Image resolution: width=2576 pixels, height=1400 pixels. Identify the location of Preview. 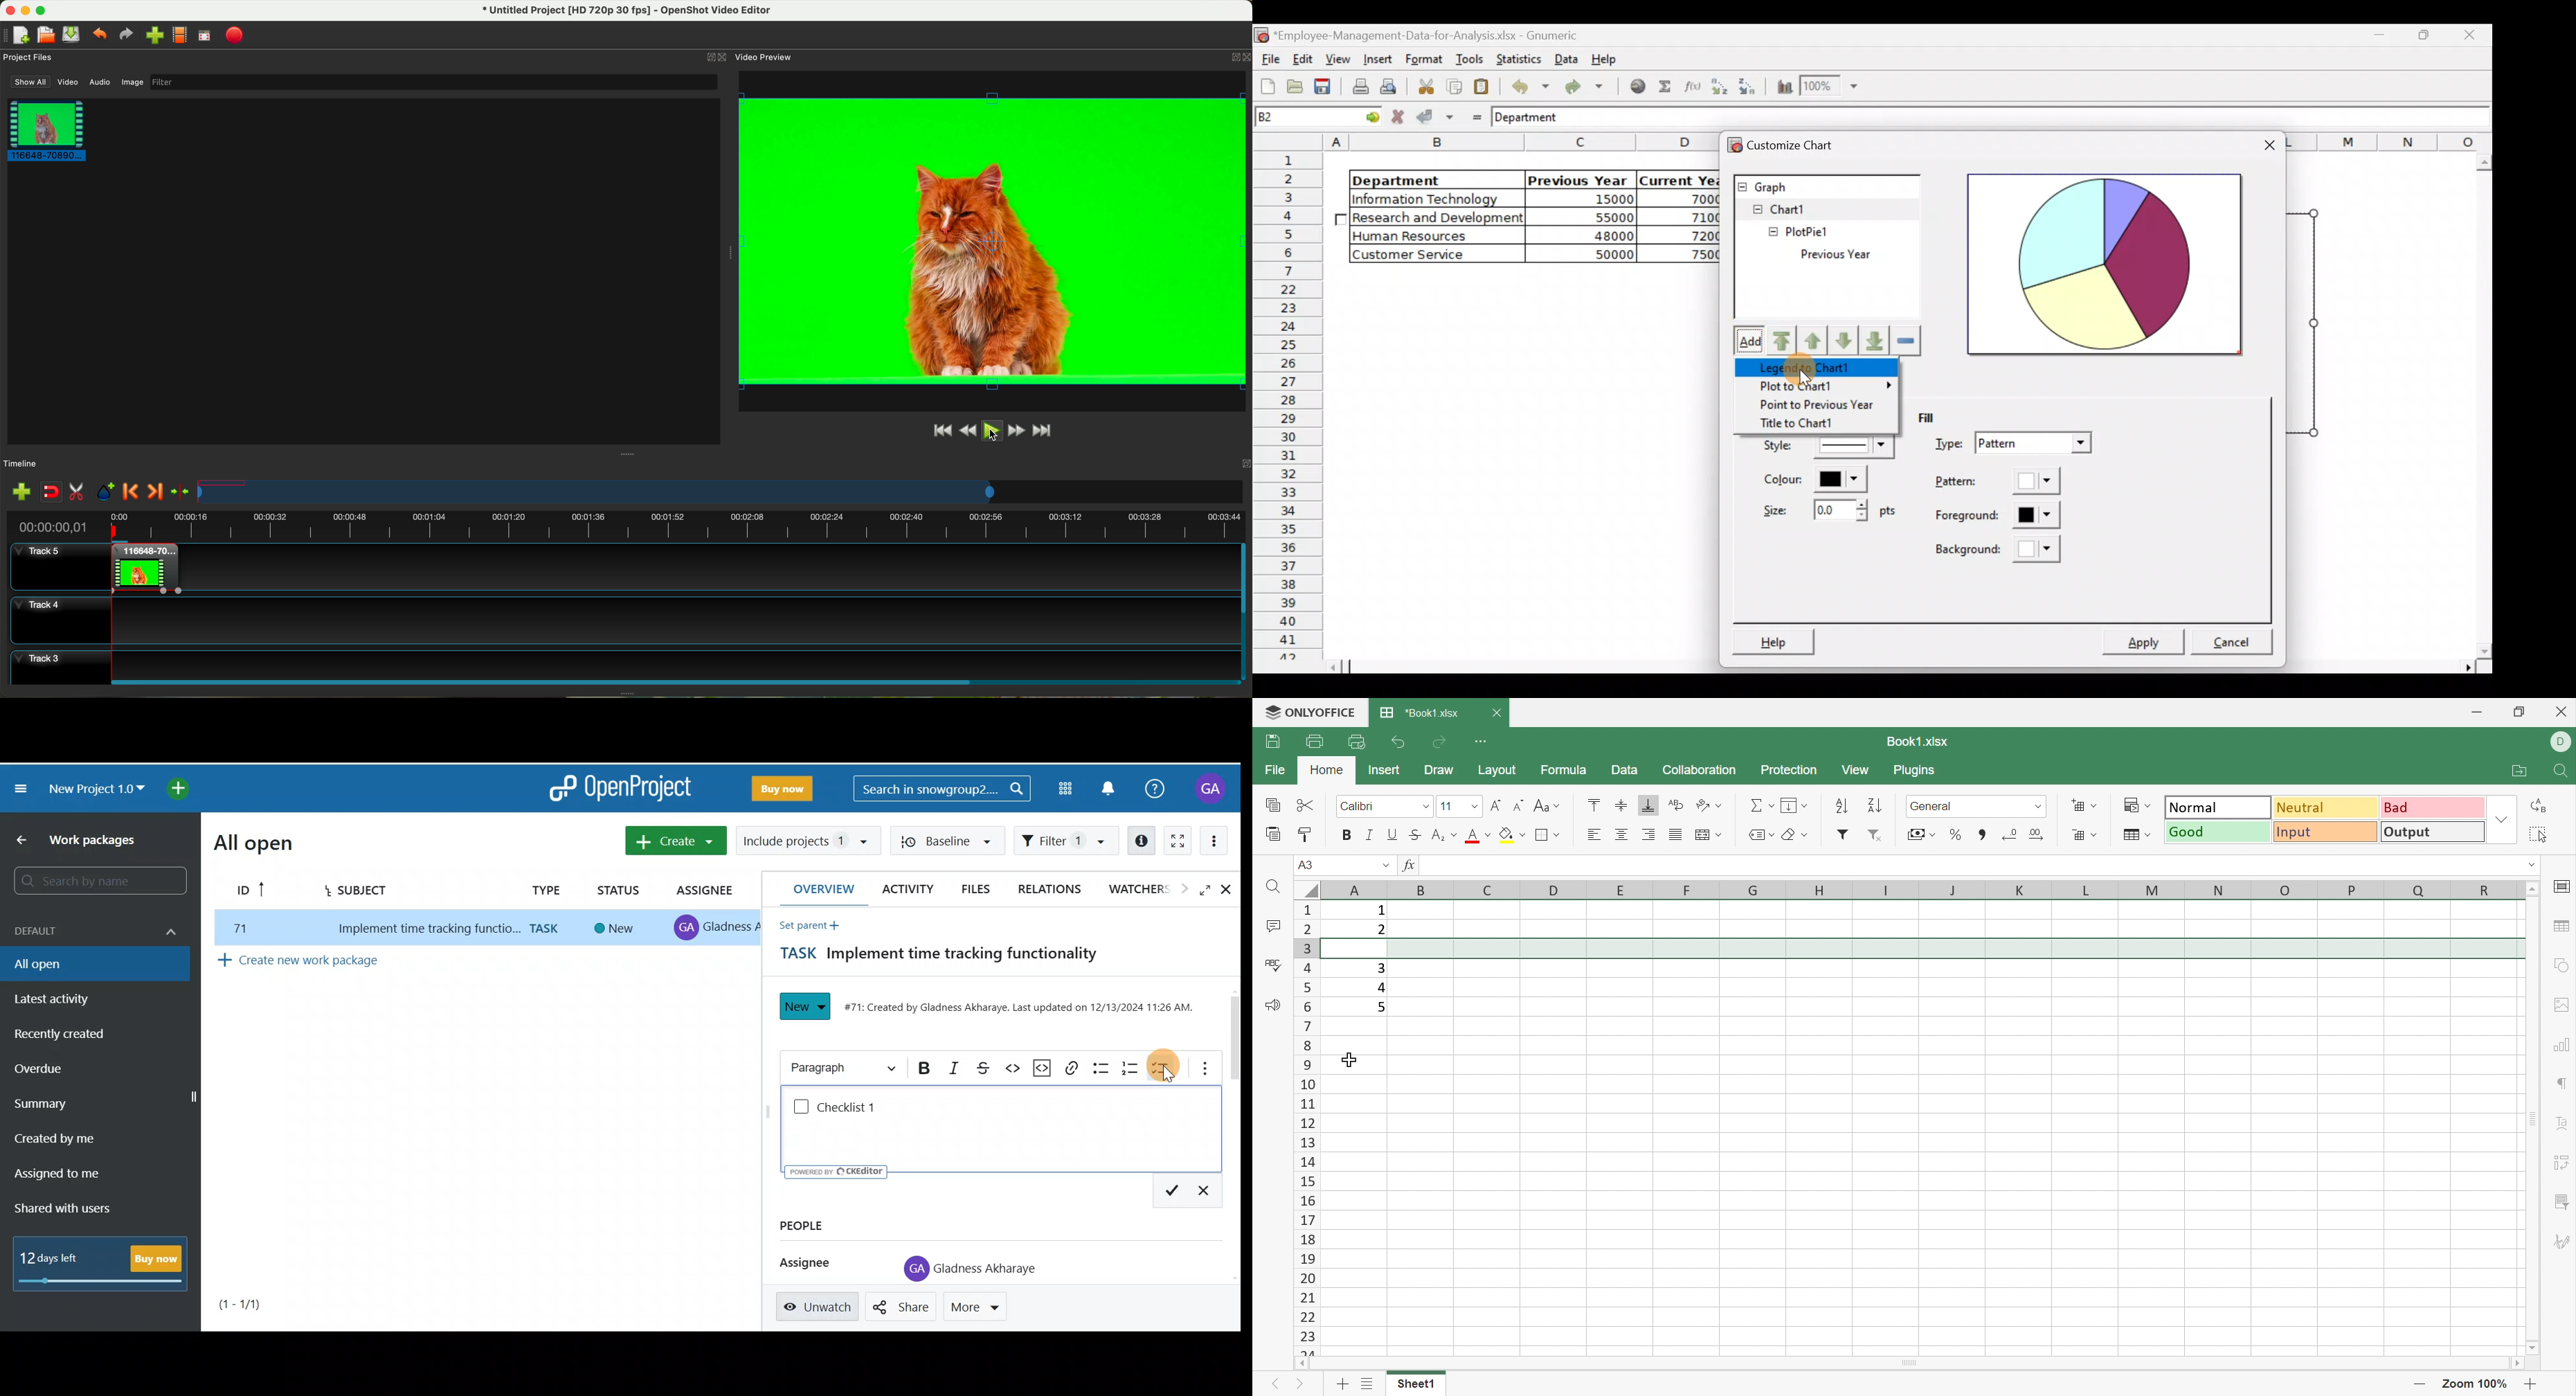
(2106, 263).